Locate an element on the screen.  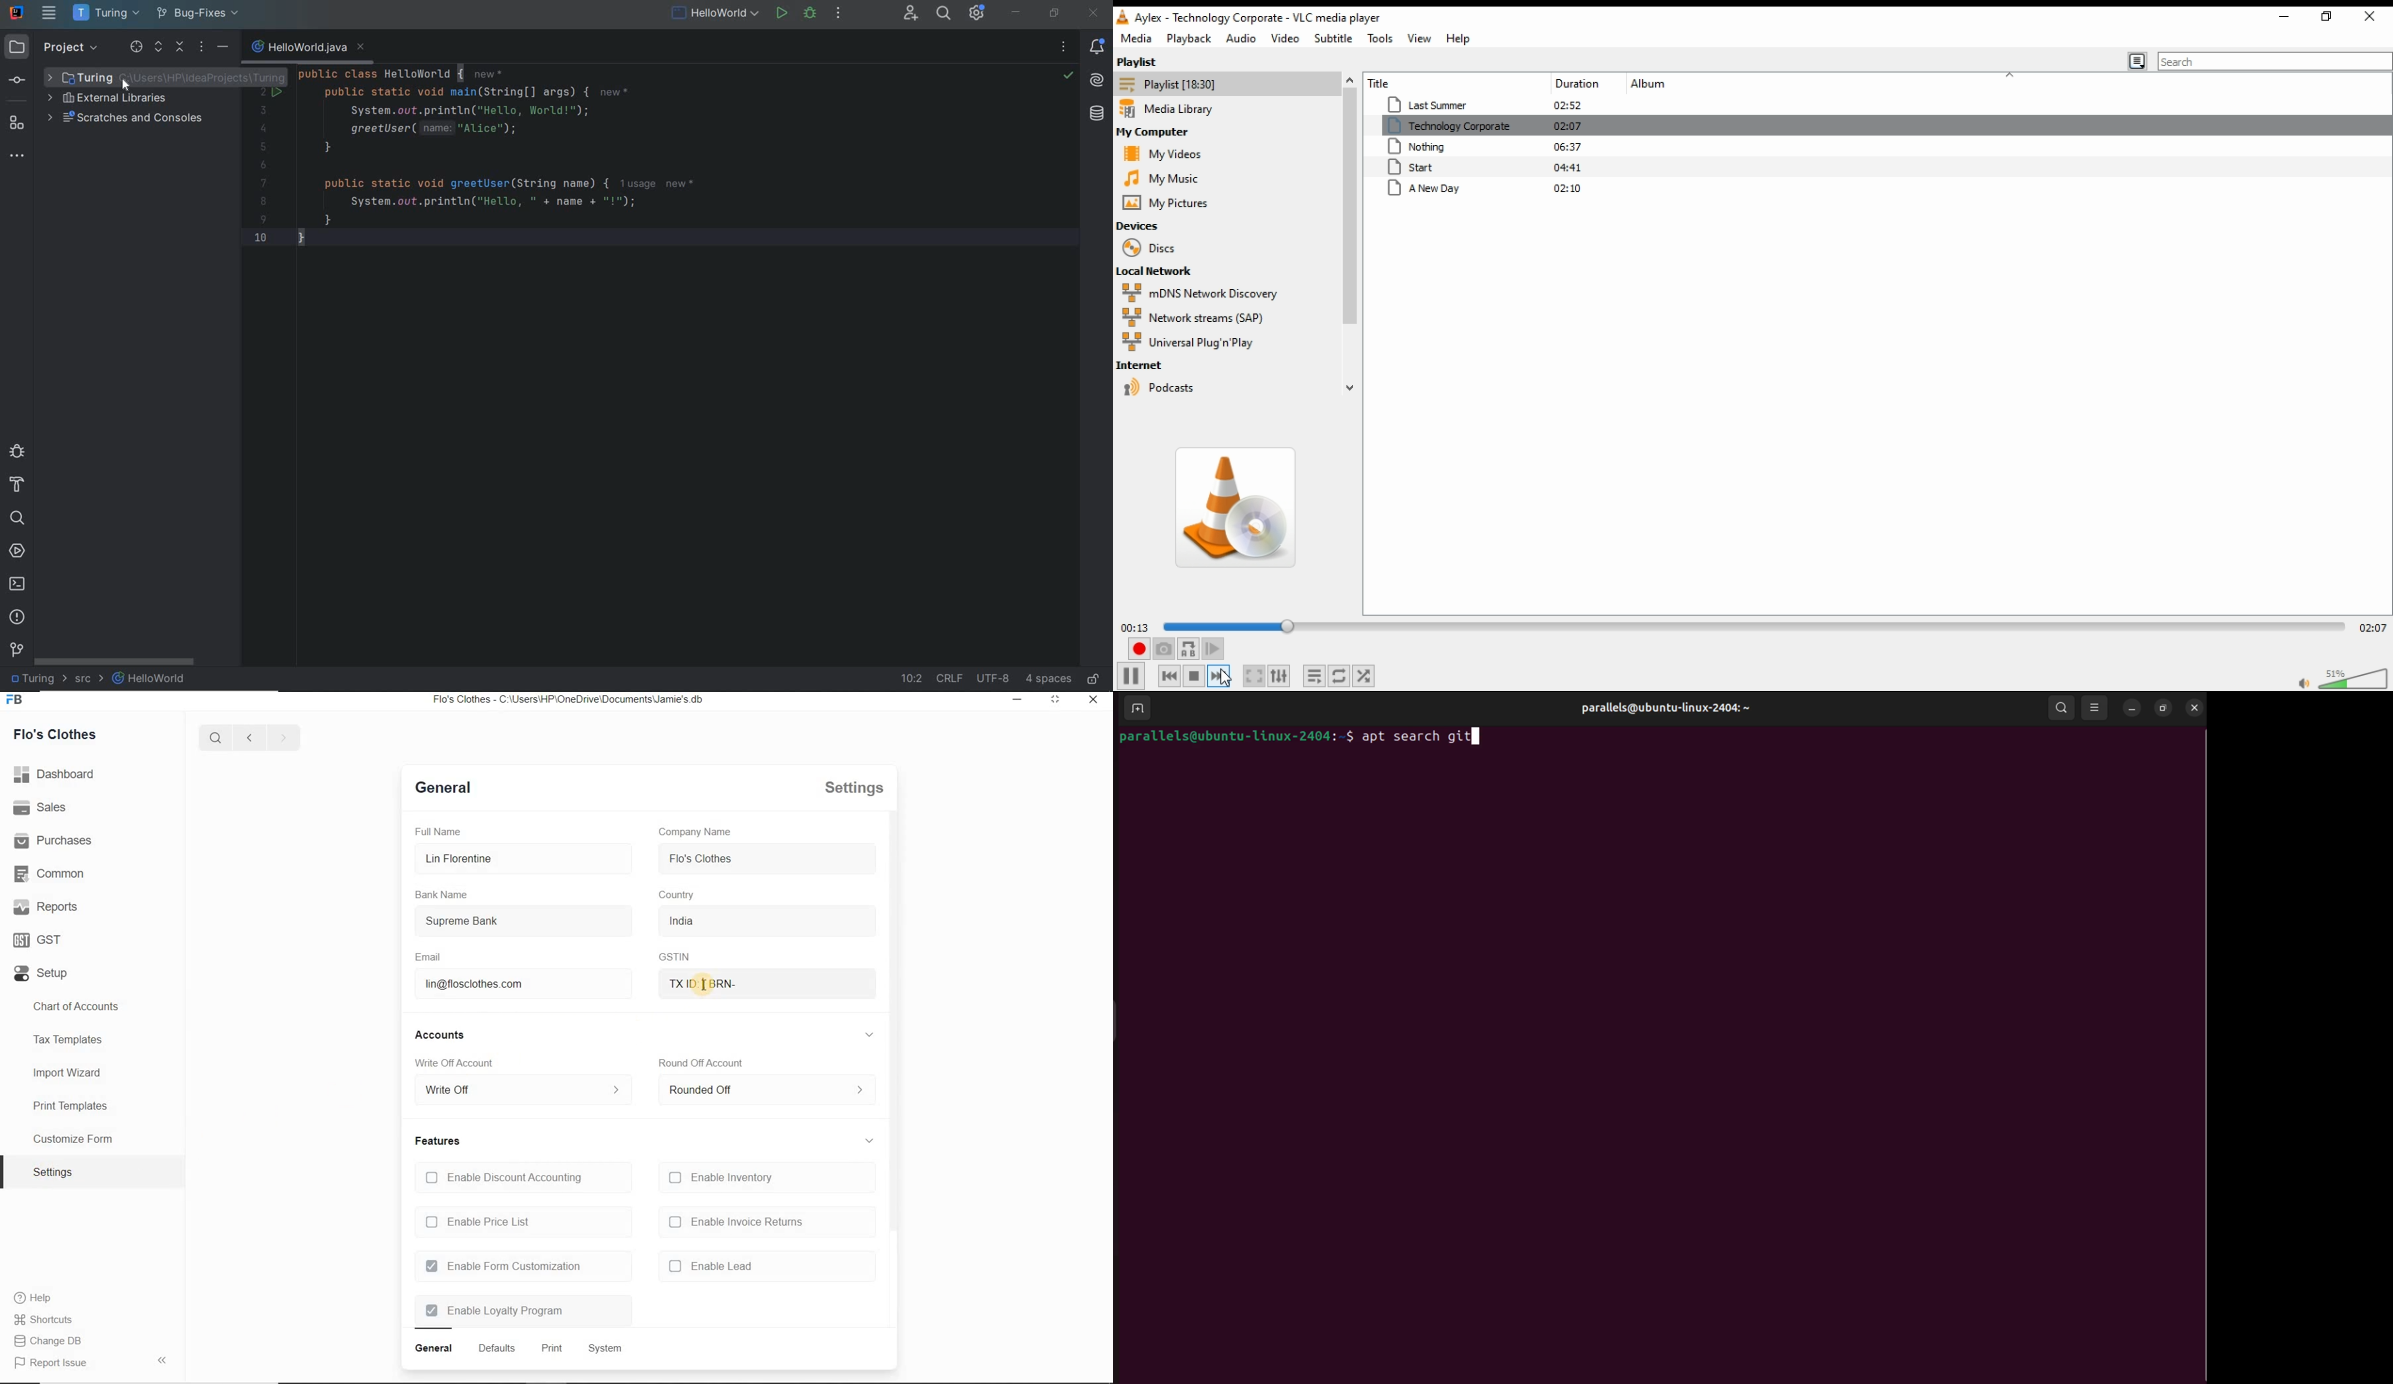
close is located at coordinates (1094, 14).